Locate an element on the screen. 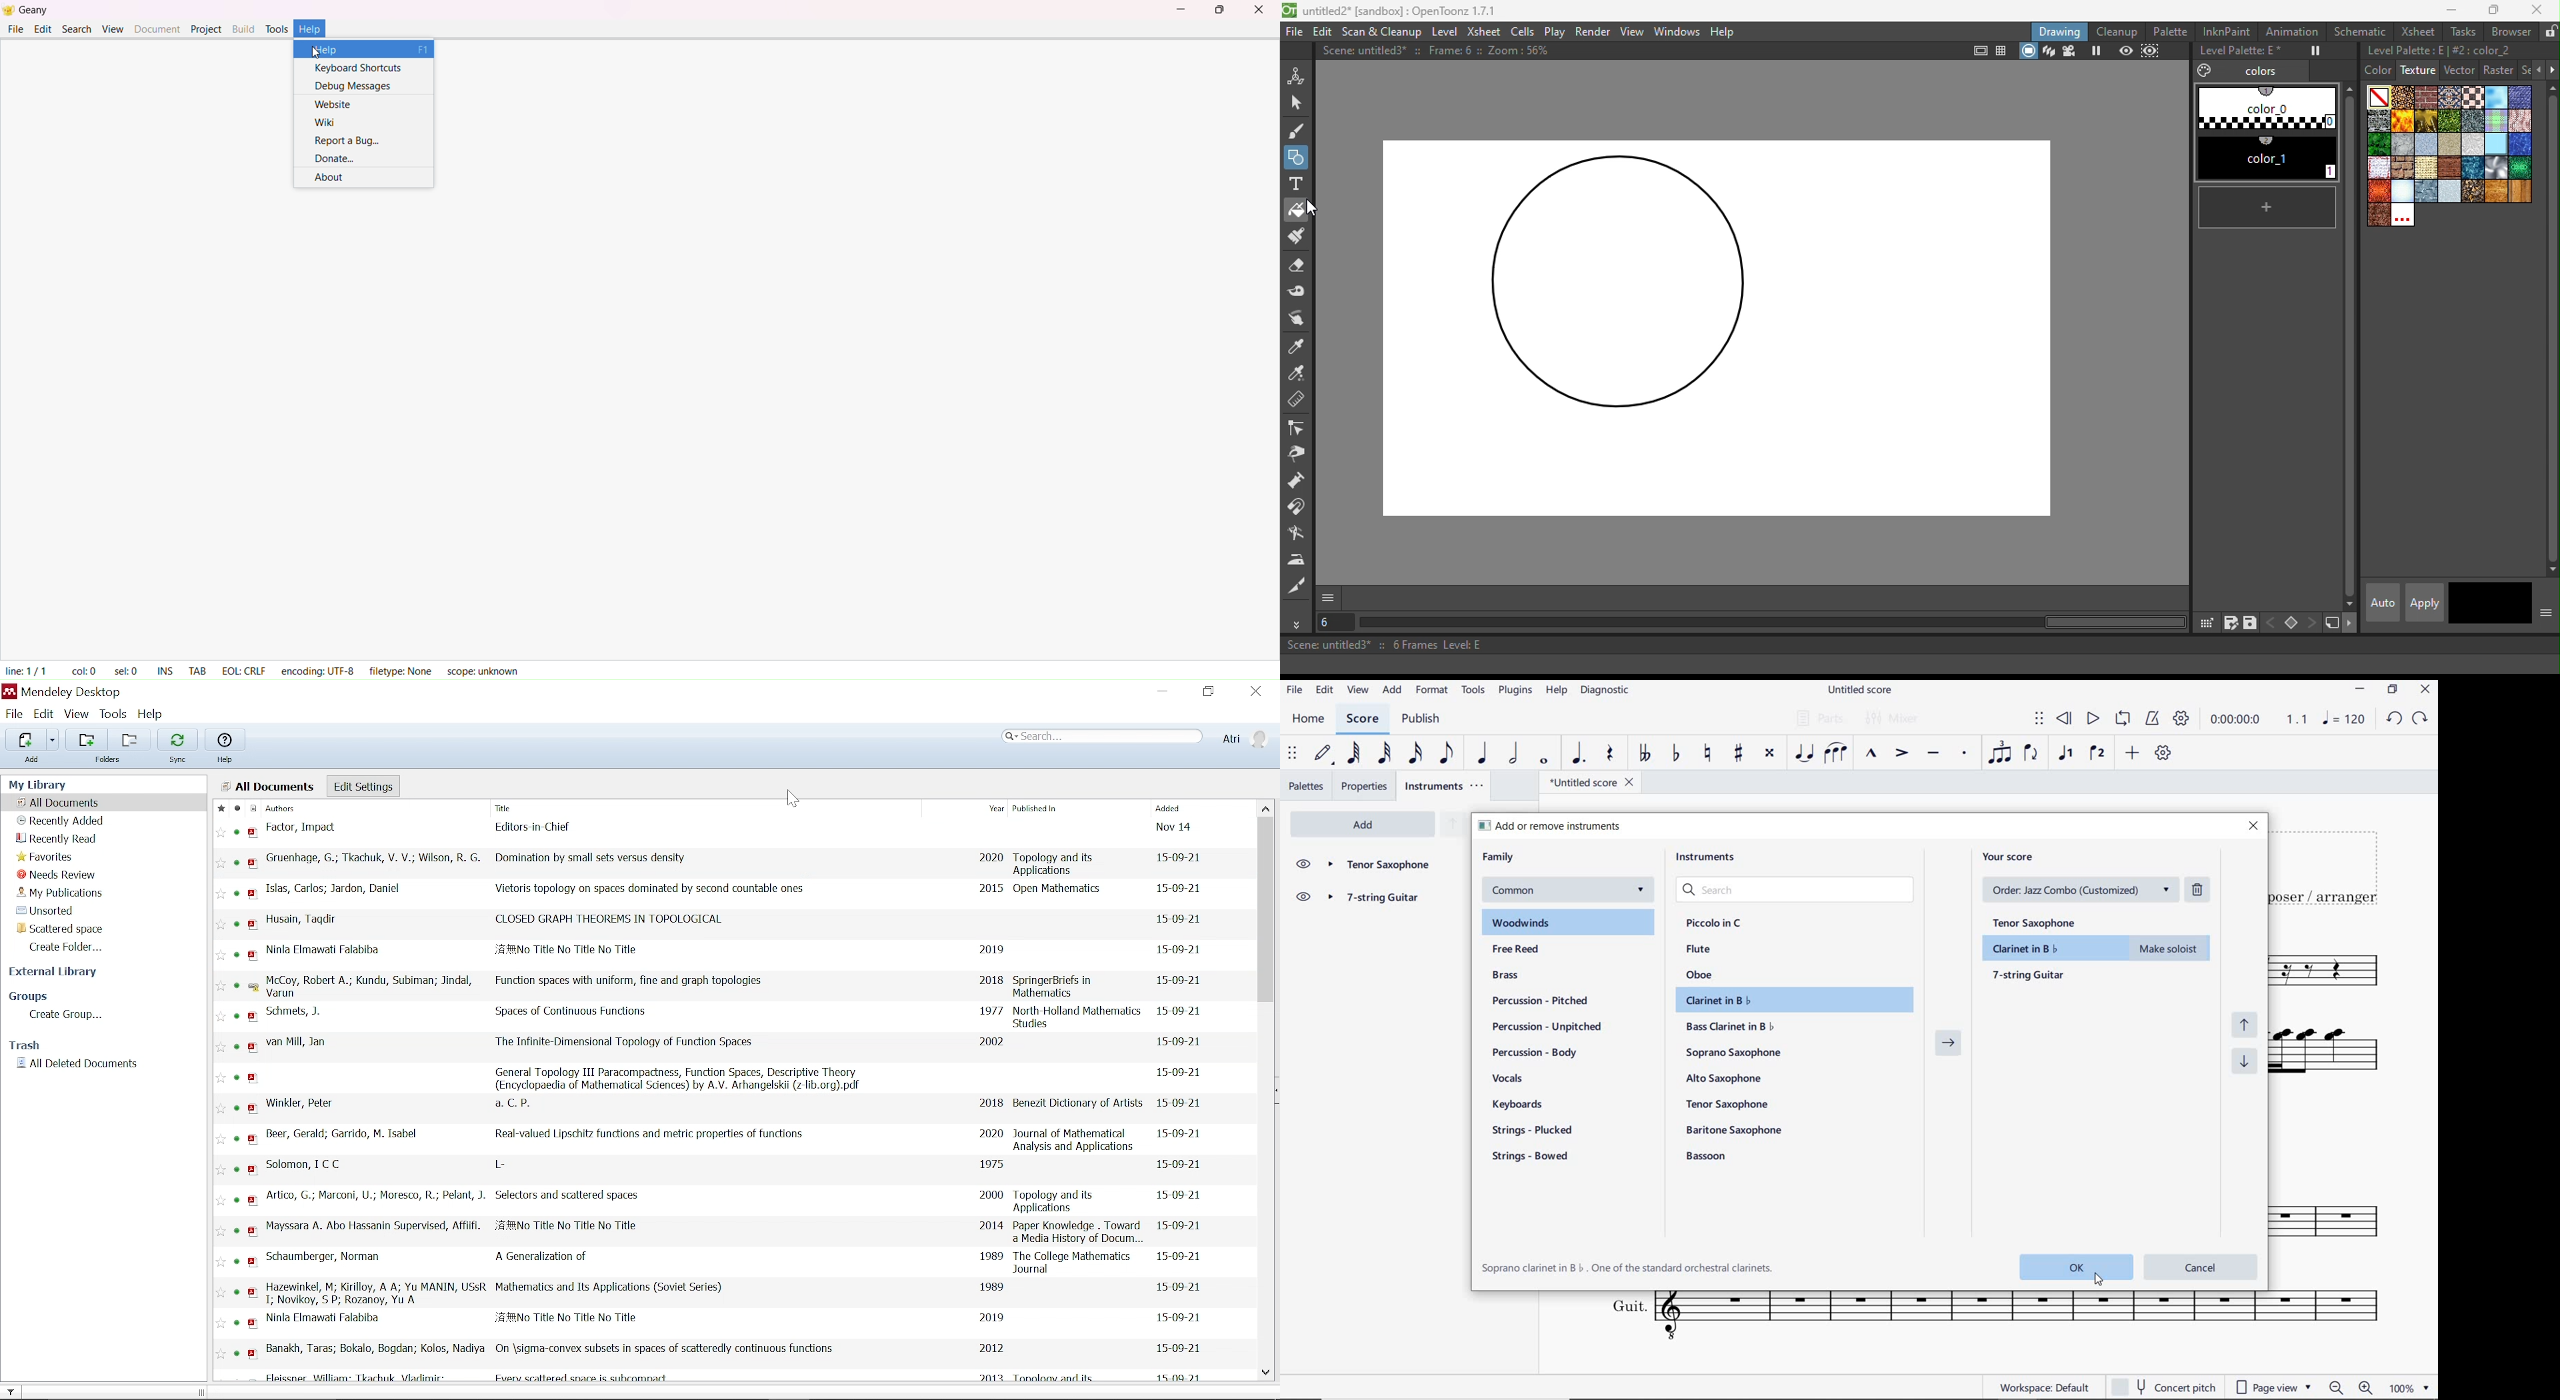 This screenshot has height=1400, width=2576. Animate tool is located at coordinates (1300, 73).